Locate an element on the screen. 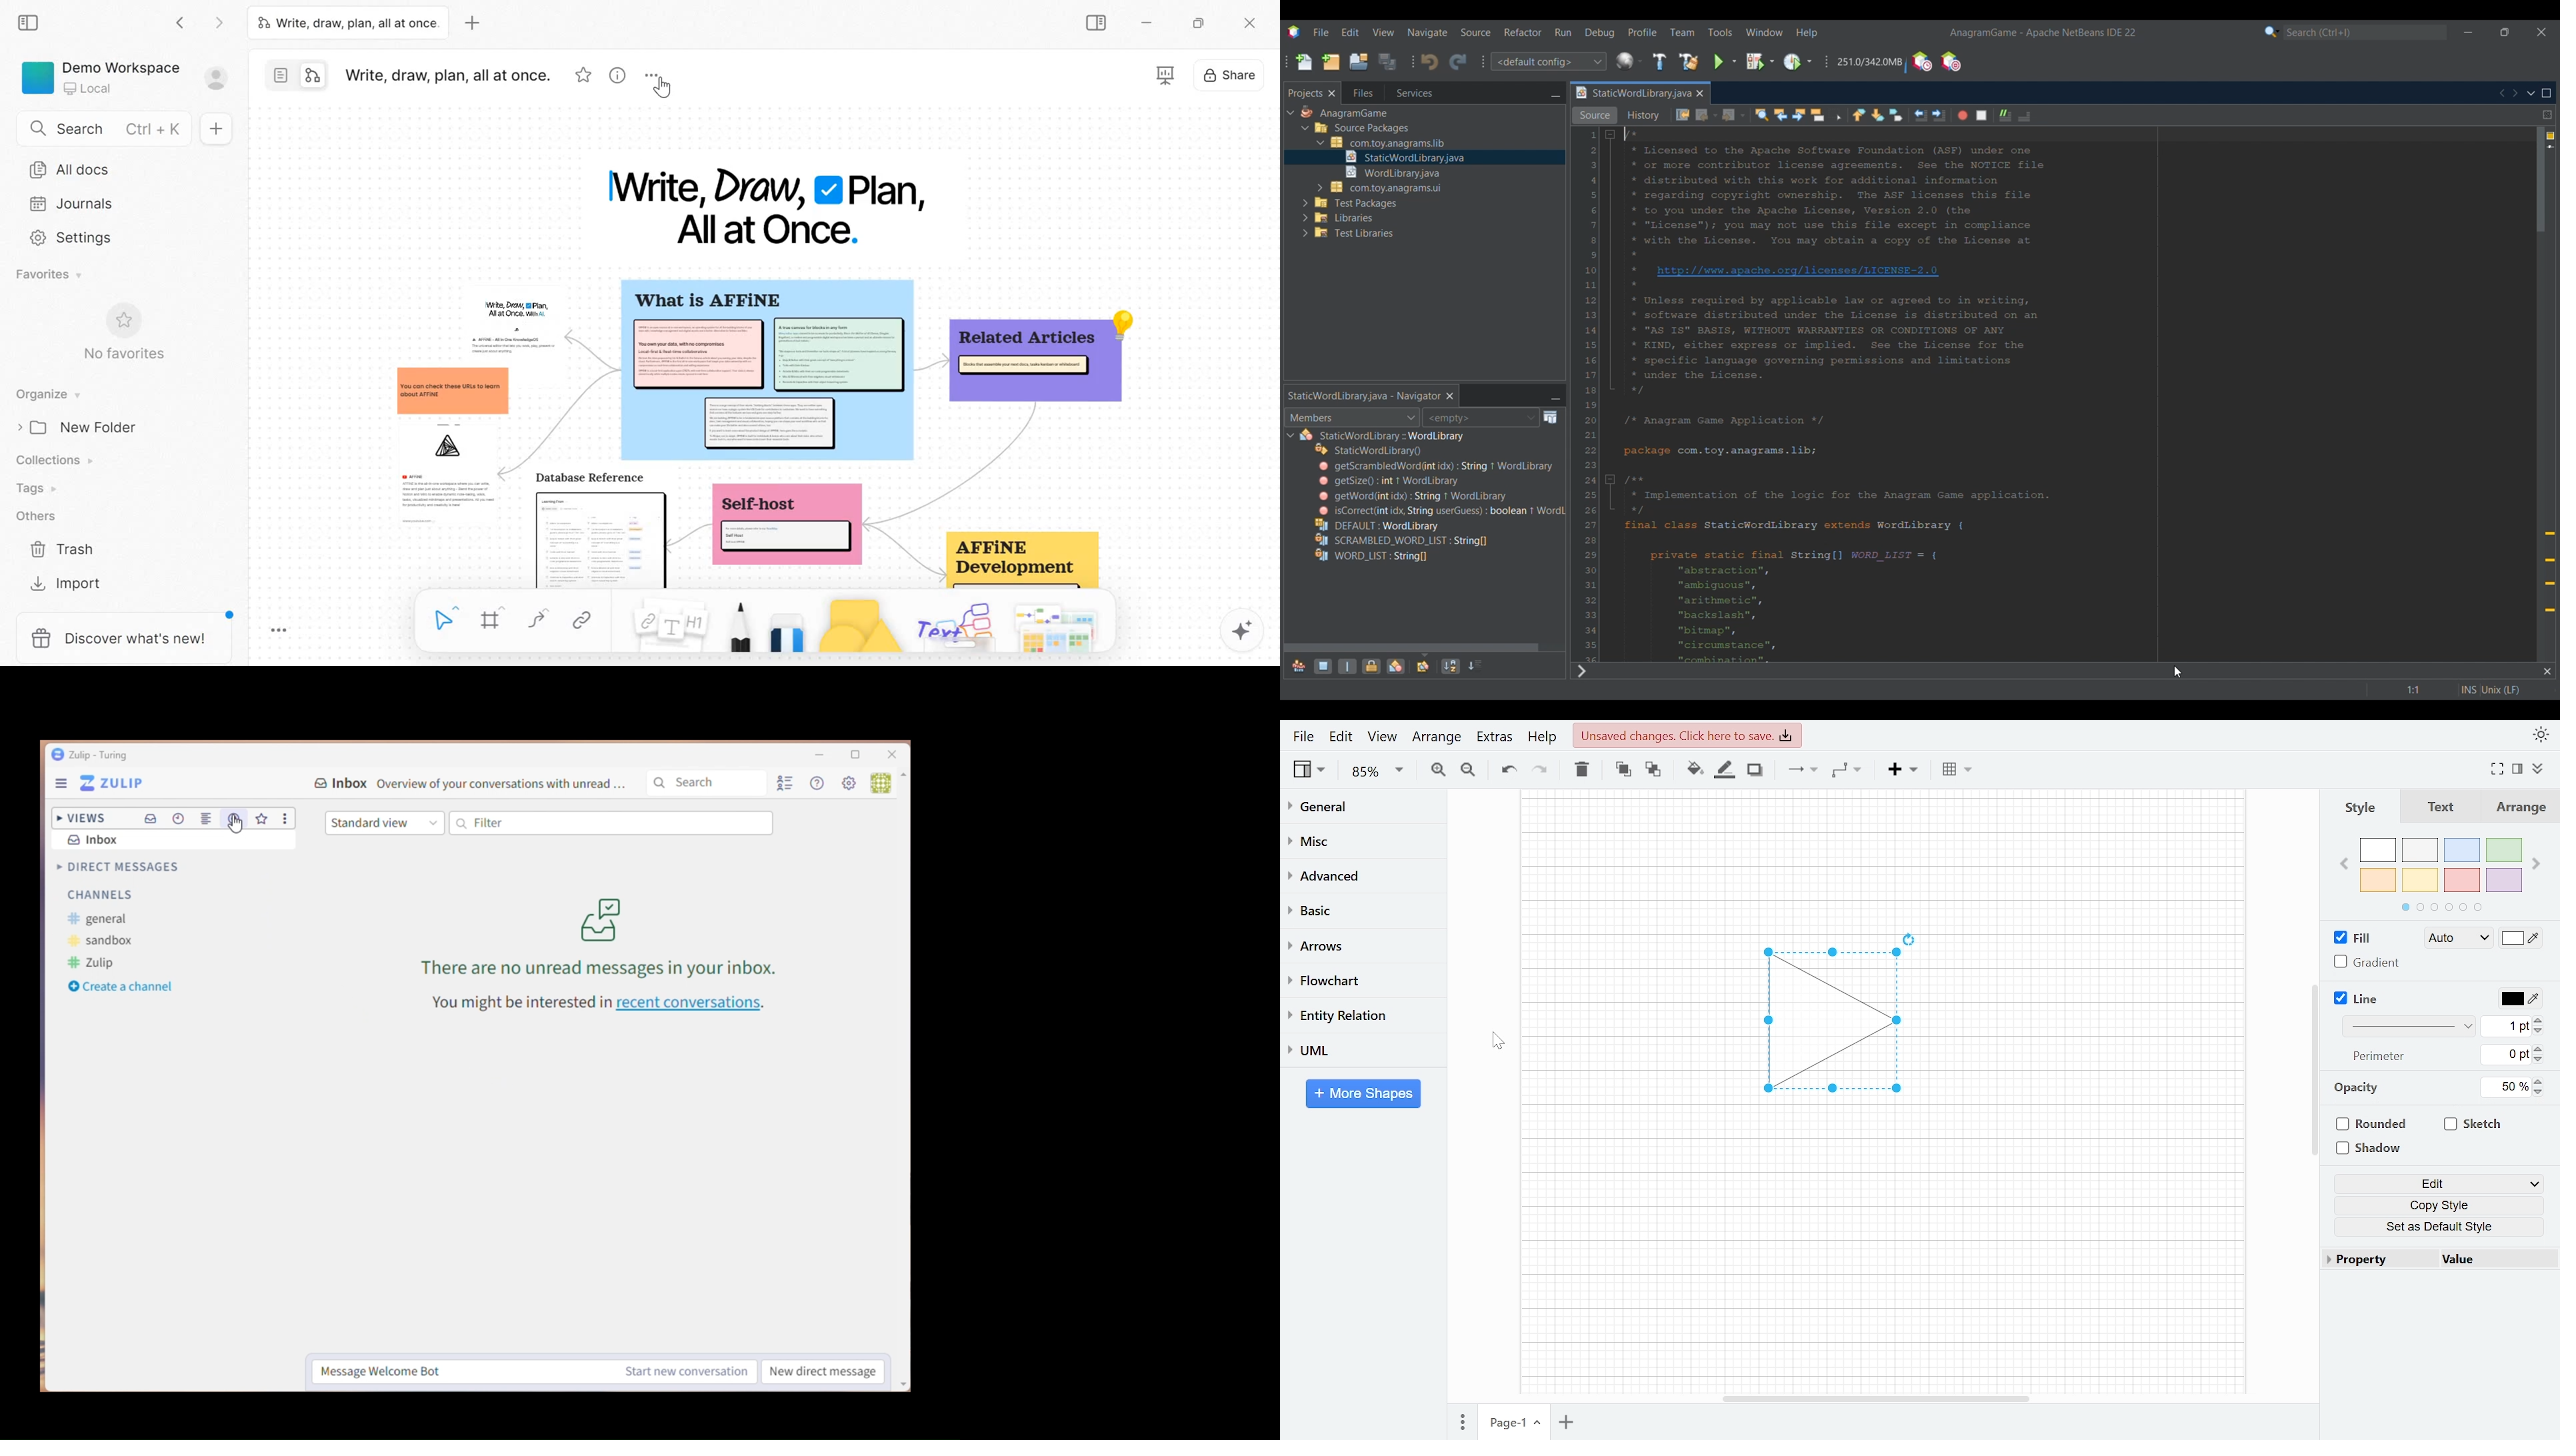  Horizontal scrollbar is located at coordinates (1878, 1398).